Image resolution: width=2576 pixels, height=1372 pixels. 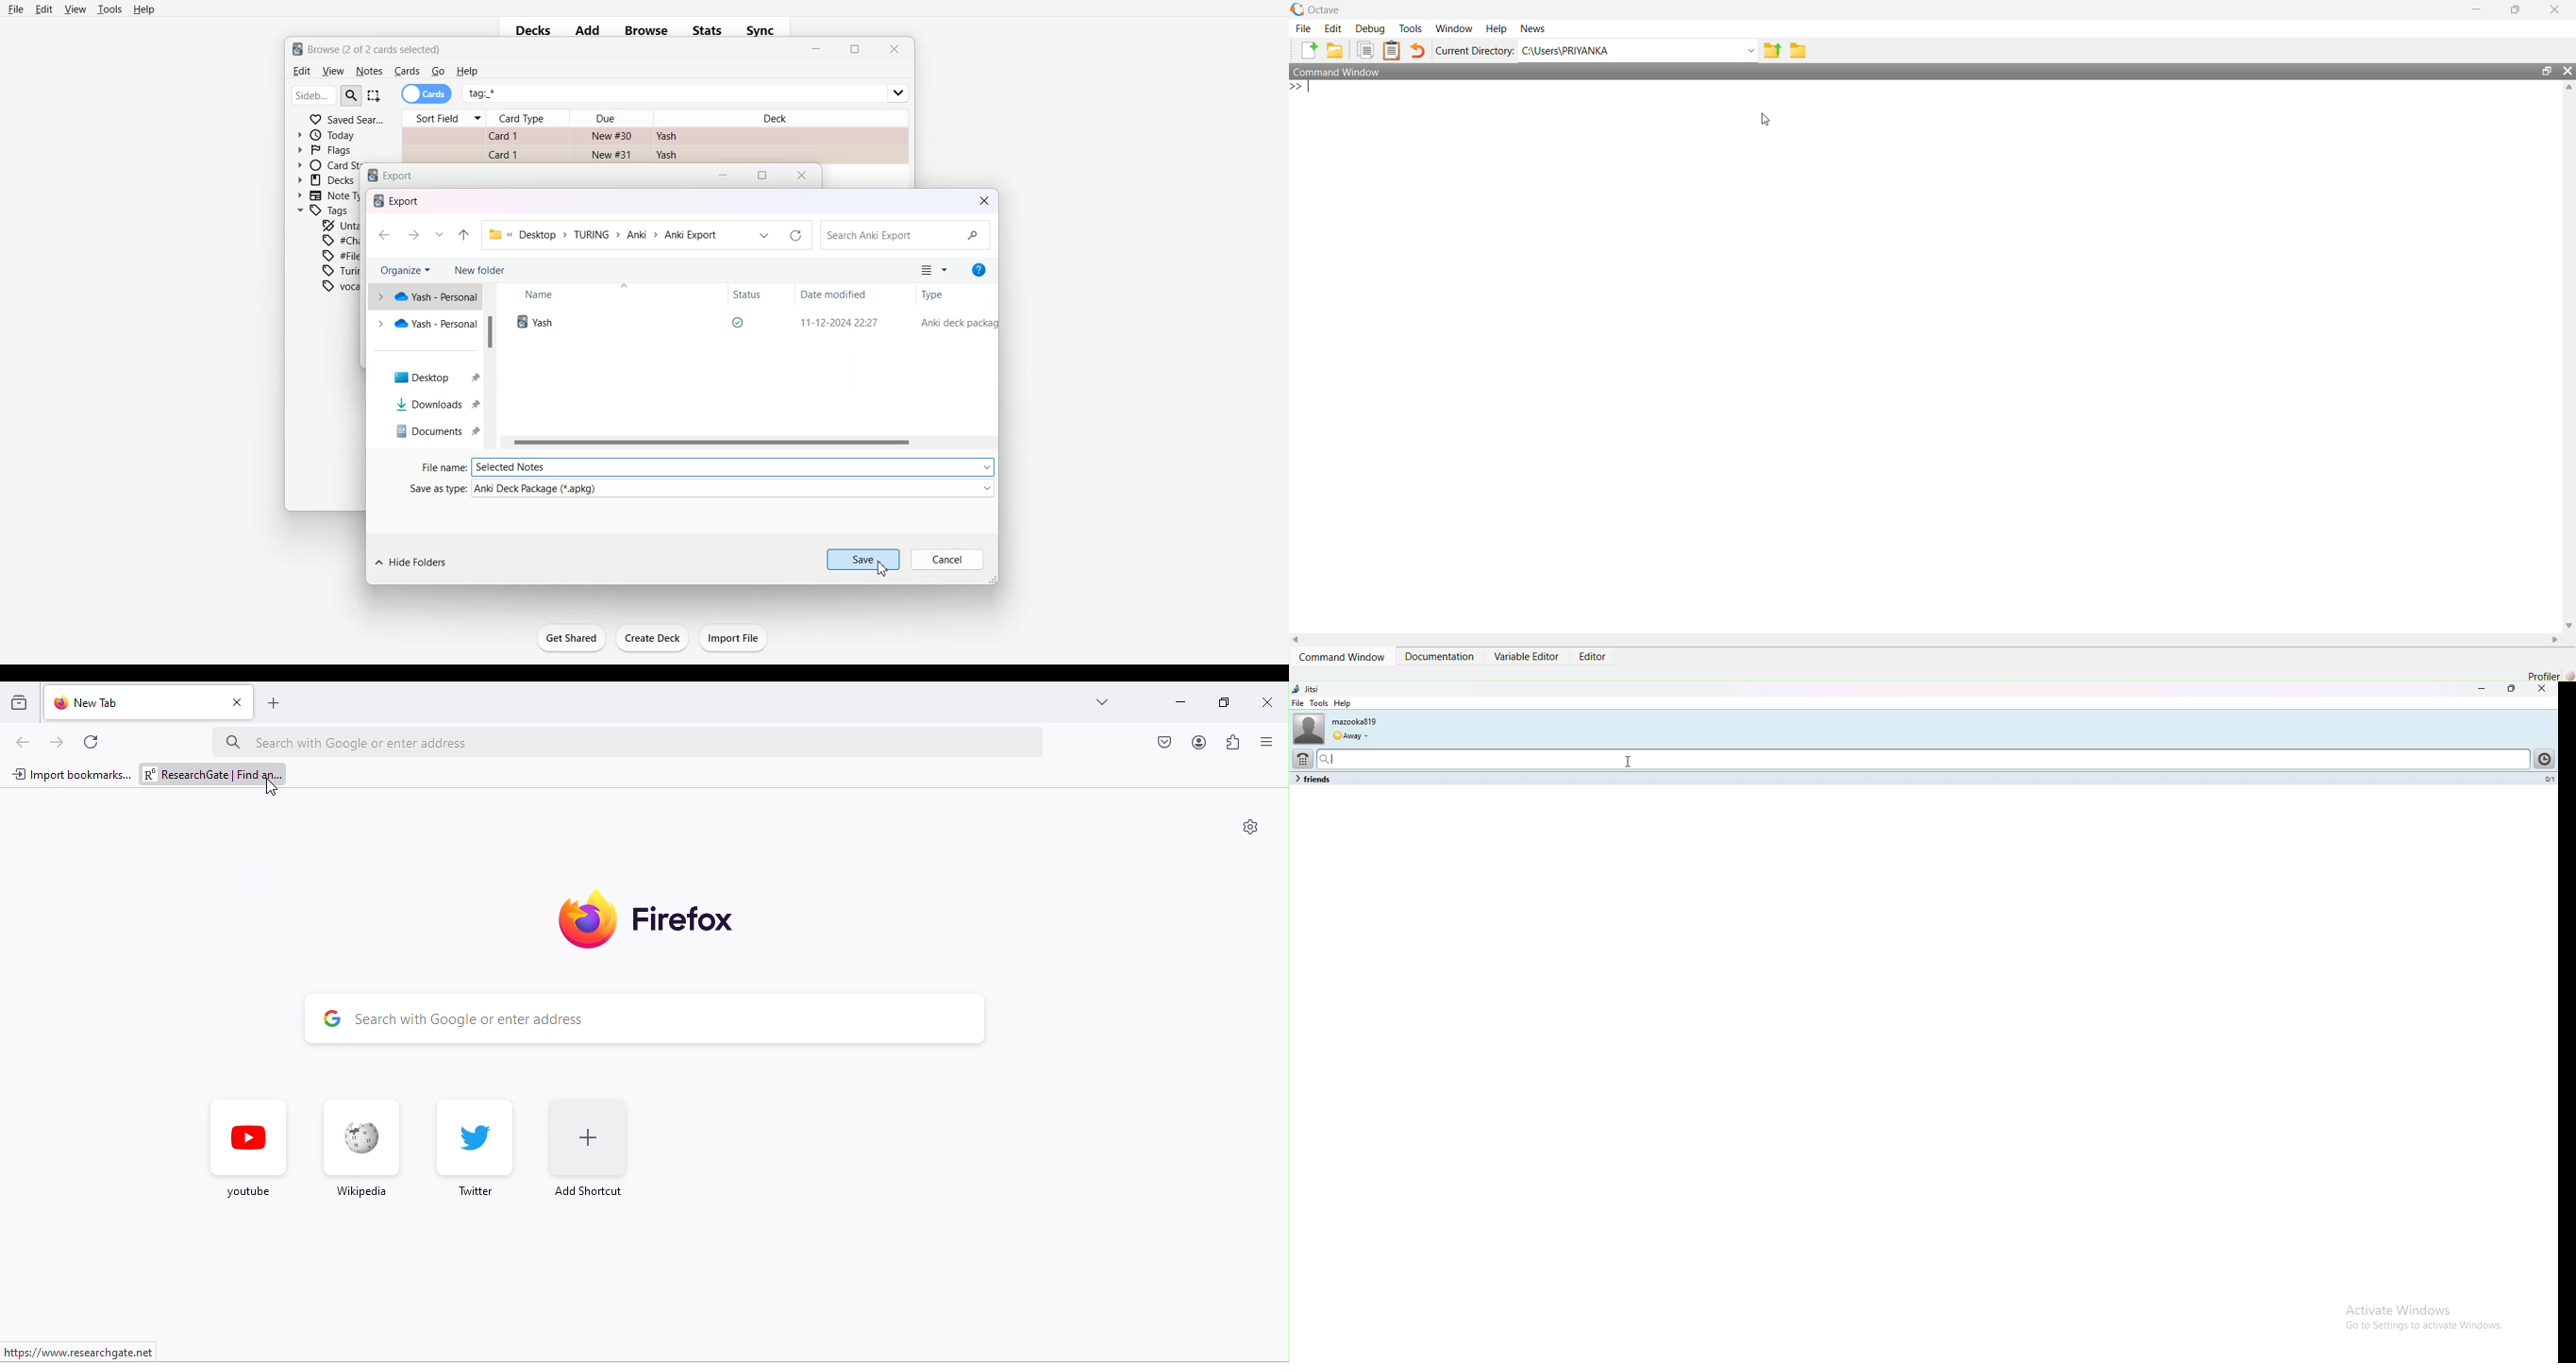 I want to click on Saved Search, so click(x=346, y=118).